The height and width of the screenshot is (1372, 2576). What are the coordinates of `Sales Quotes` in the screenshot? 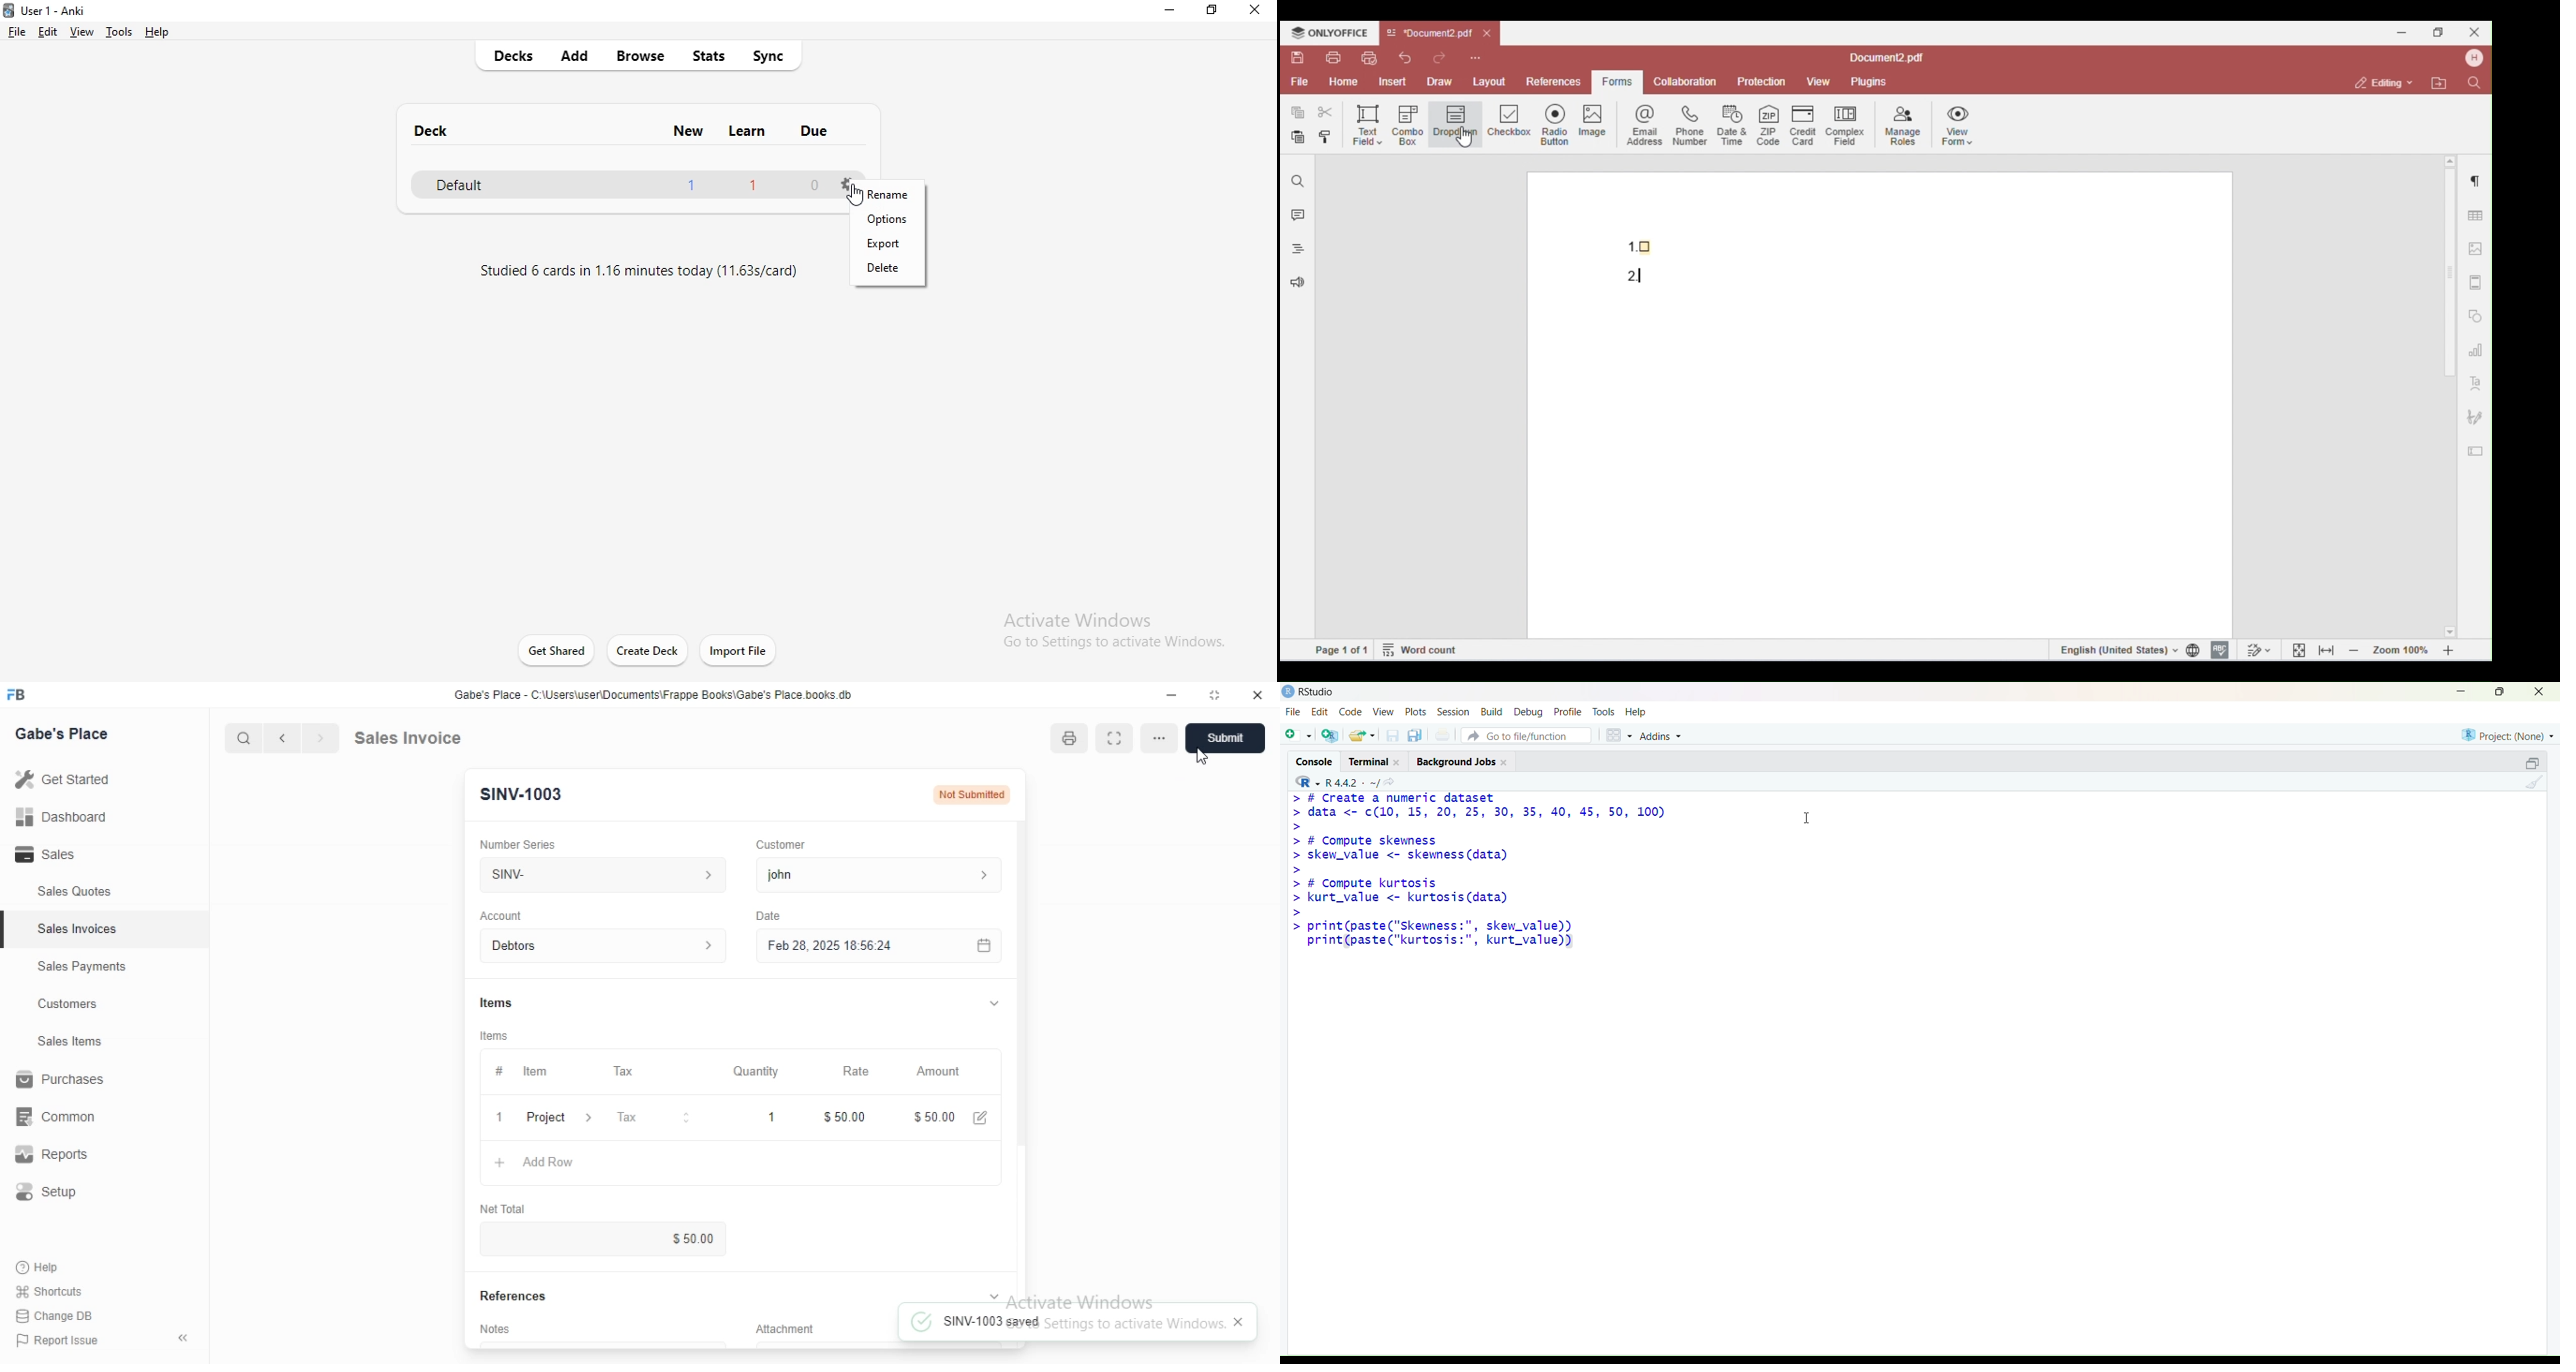 It's located at (64, 892).